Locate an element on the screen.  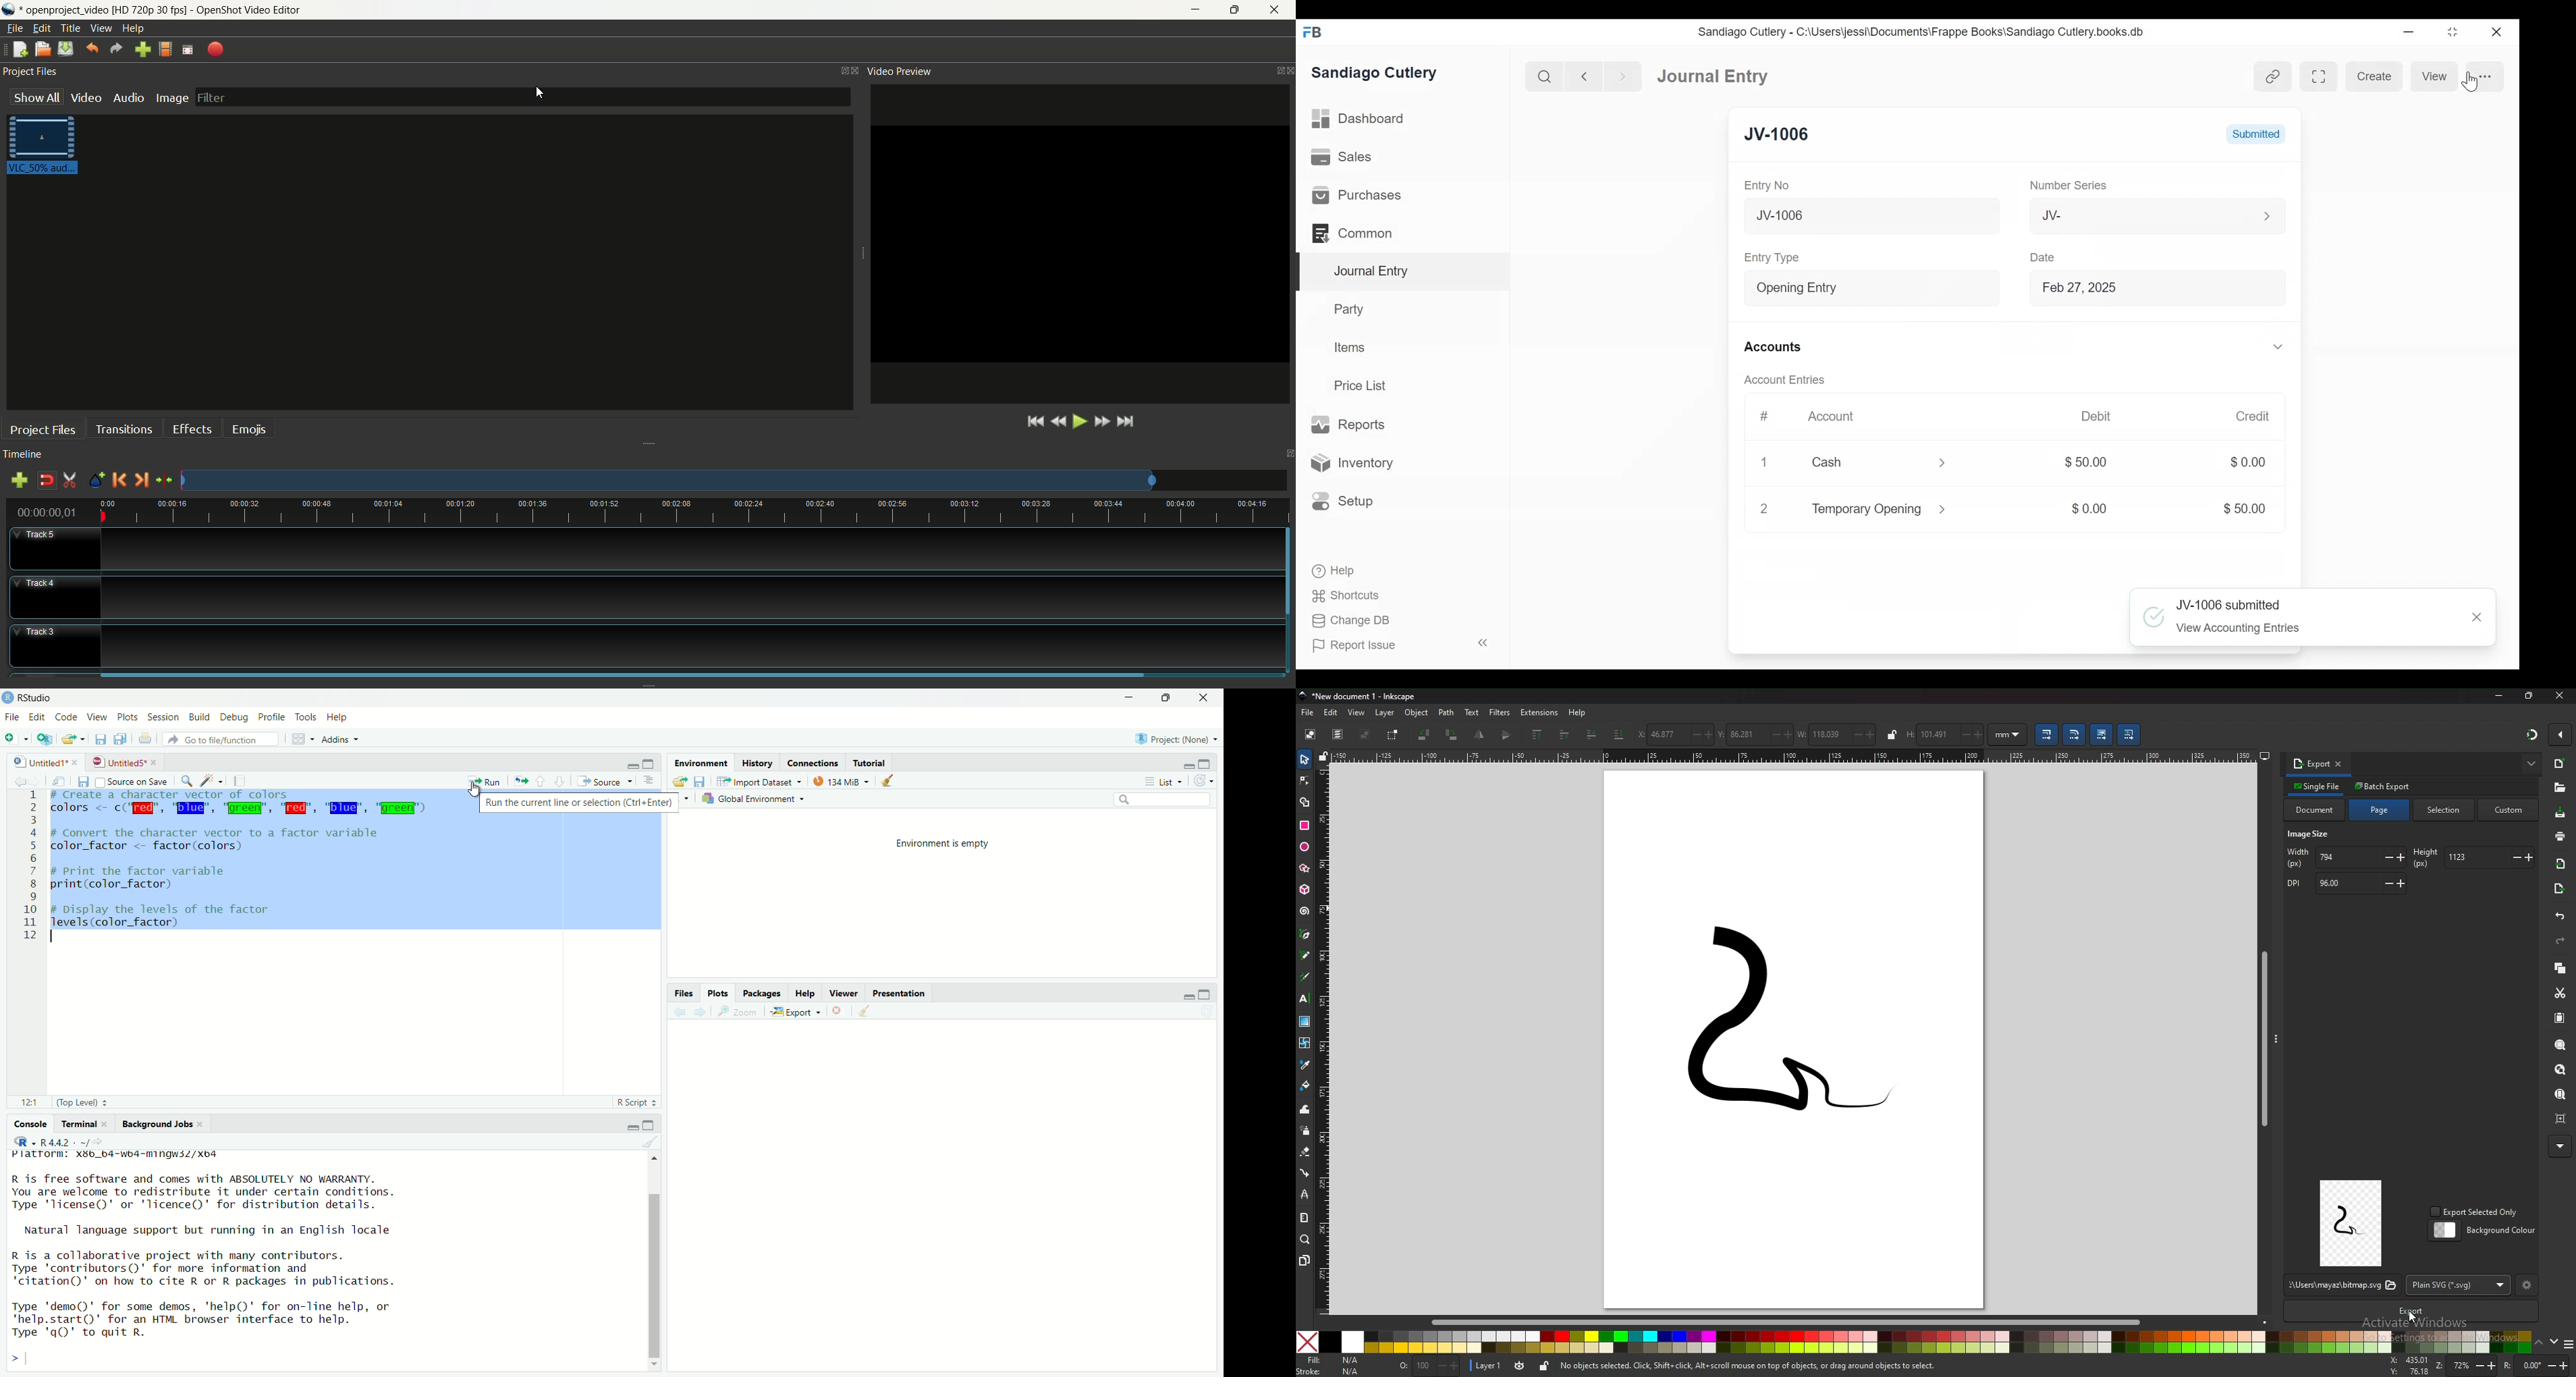
Expand is located at coordinates (1945, 509).